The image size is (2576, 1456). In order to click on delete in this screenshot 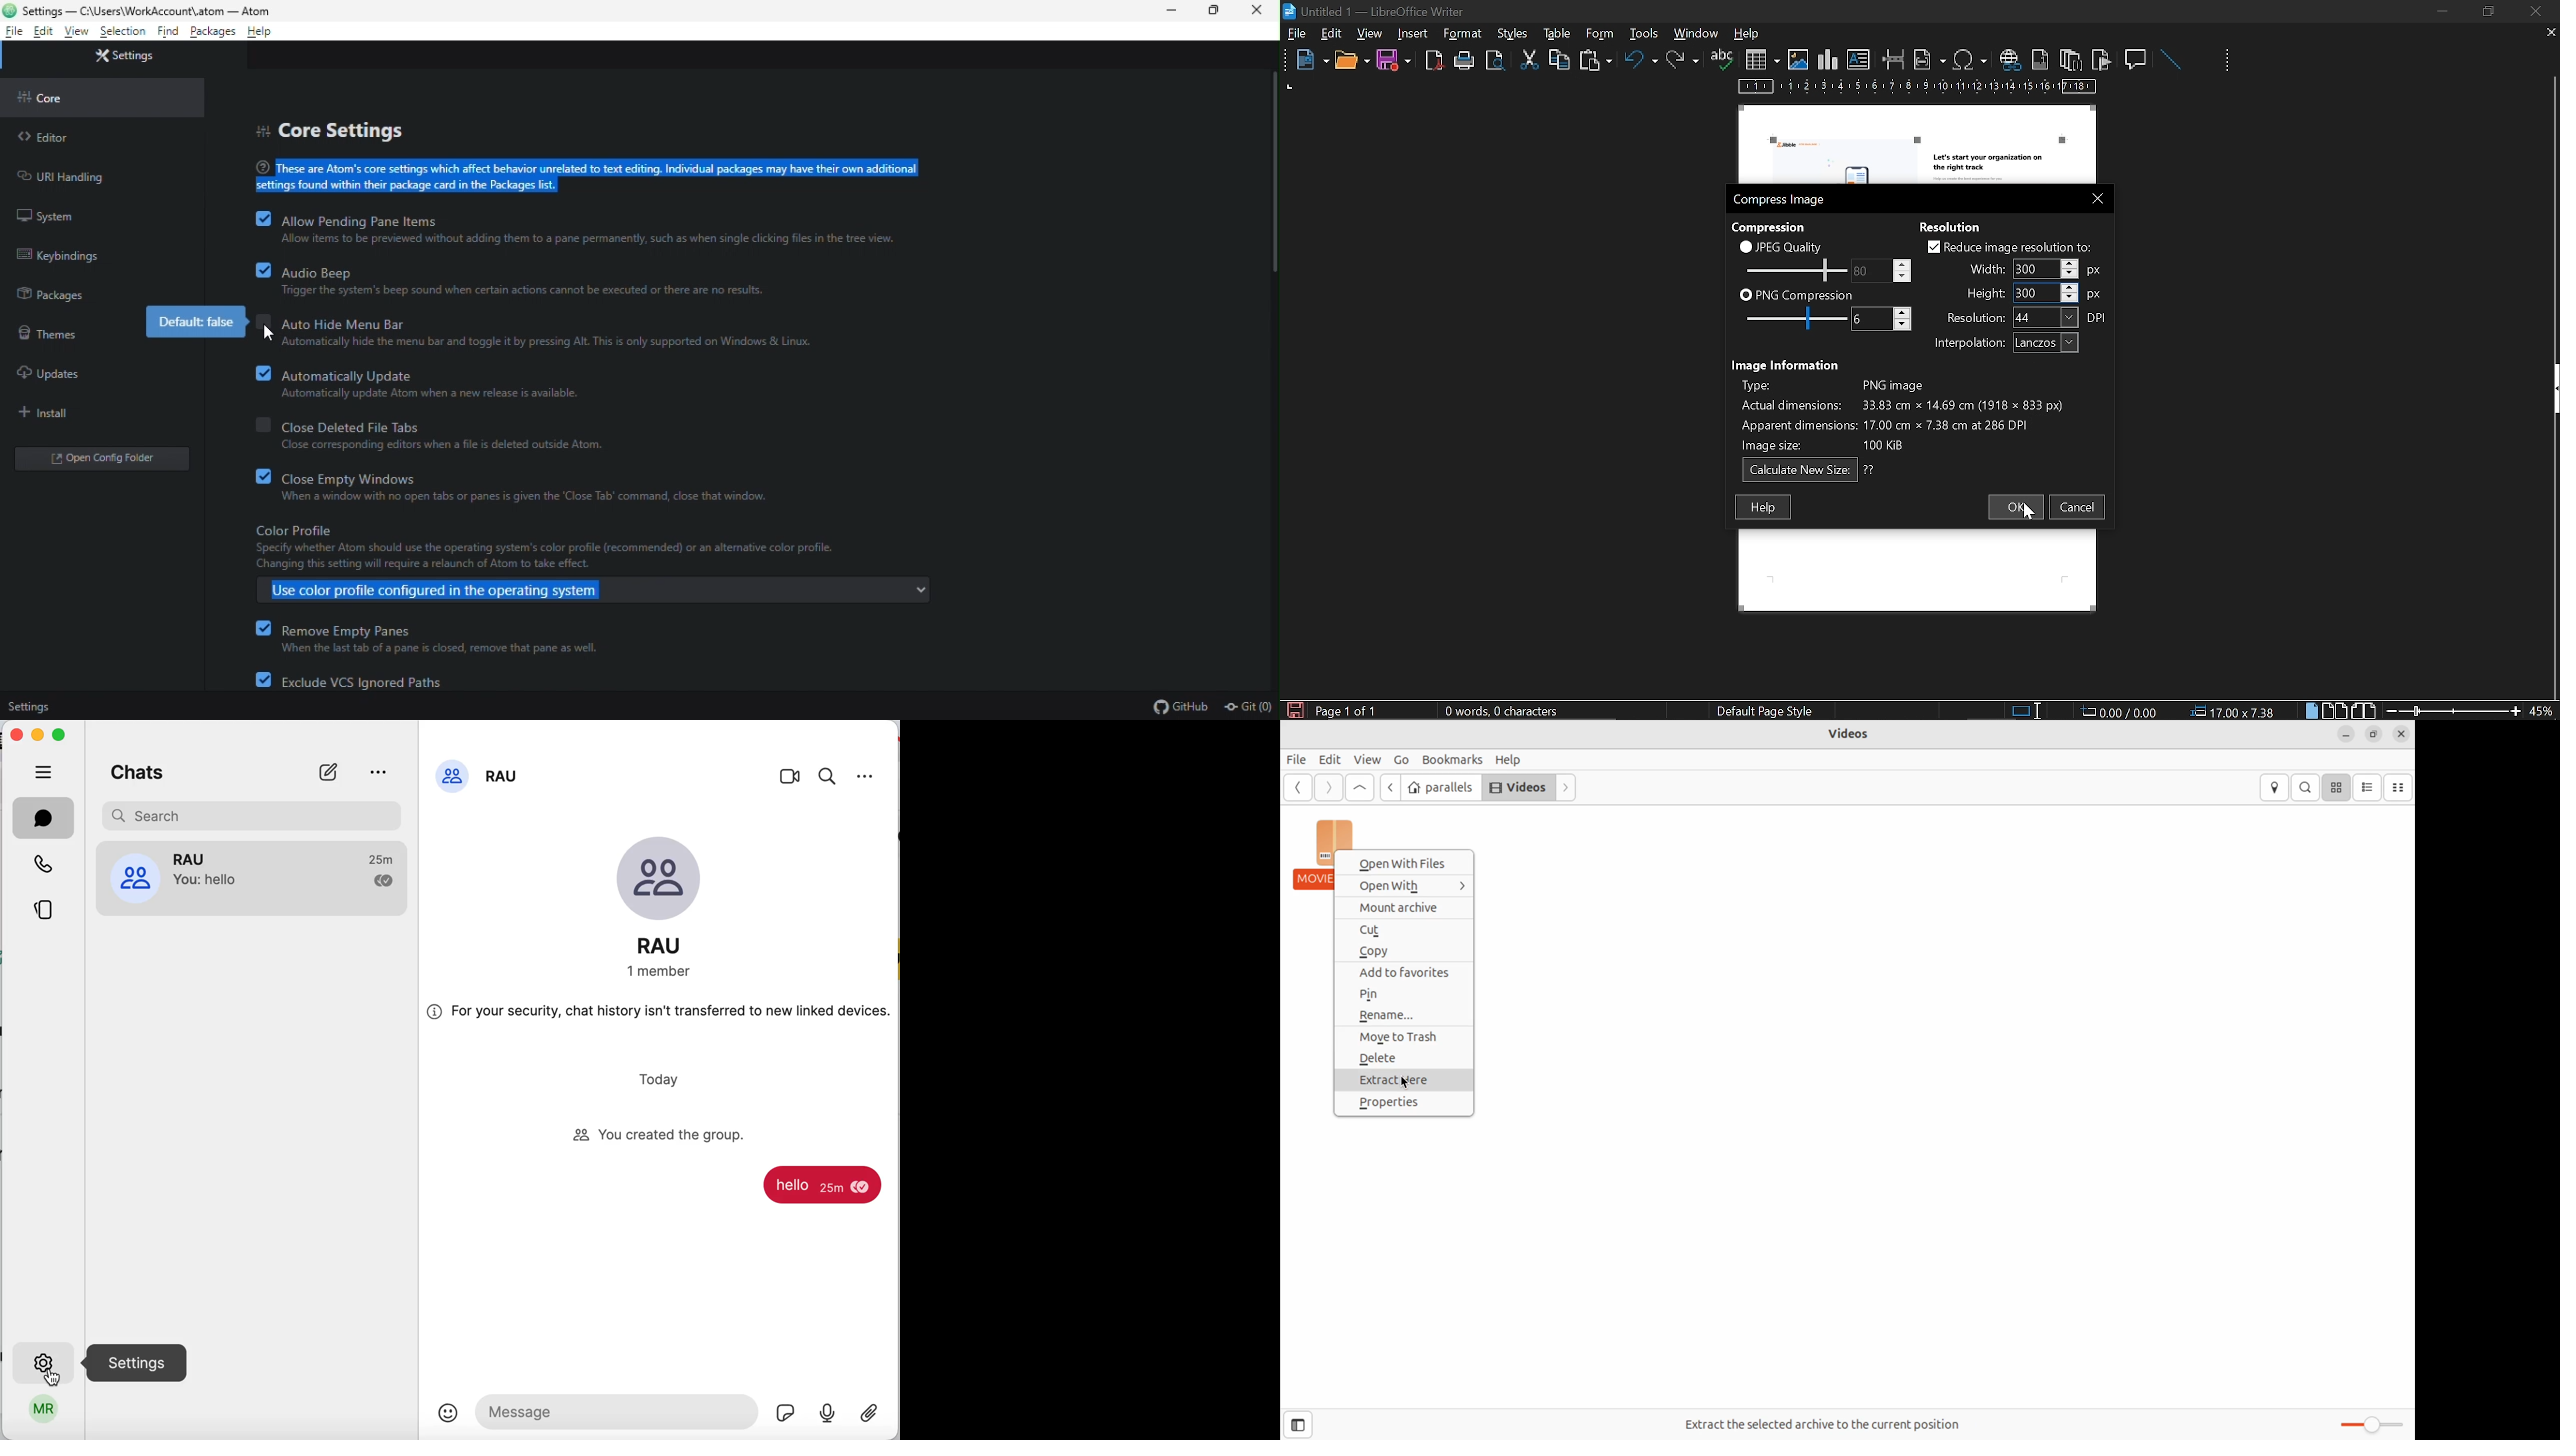, I will do `click(1403, 1059)`.